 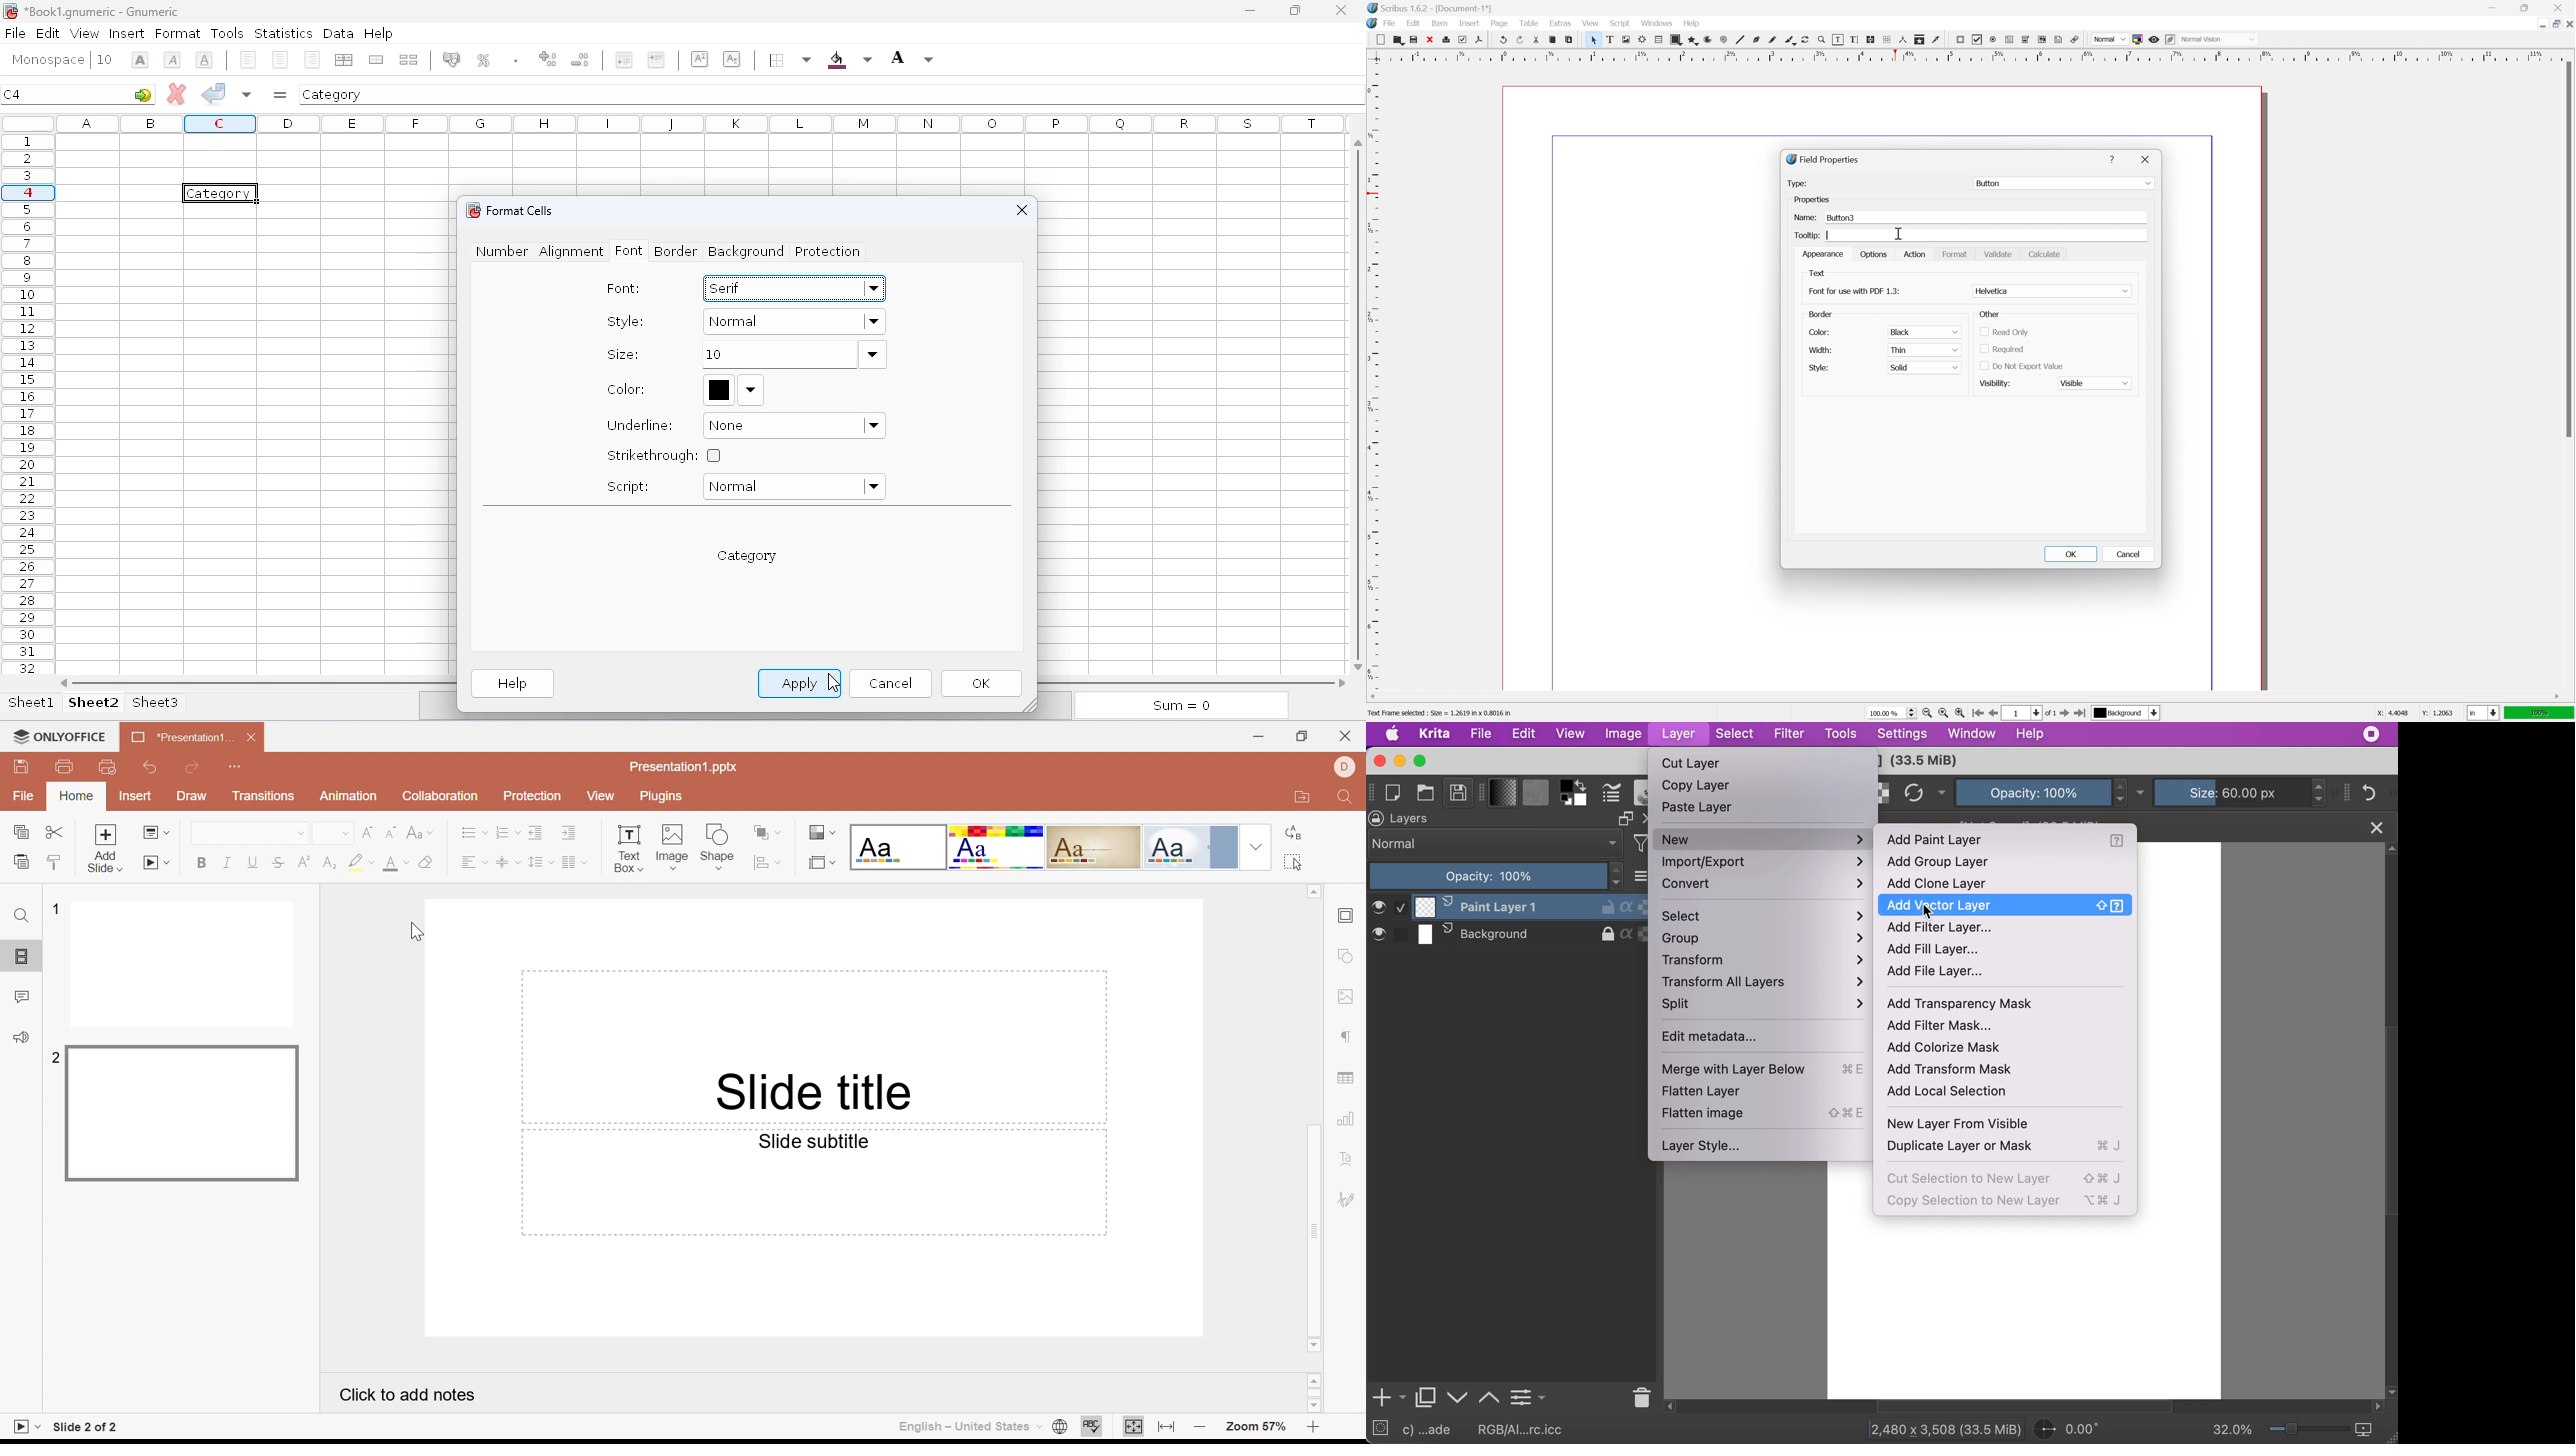 What do you see at coordinates (1708, 1146) in the screenshot?
I see `layer style` at bounding box center [1708, 1146].